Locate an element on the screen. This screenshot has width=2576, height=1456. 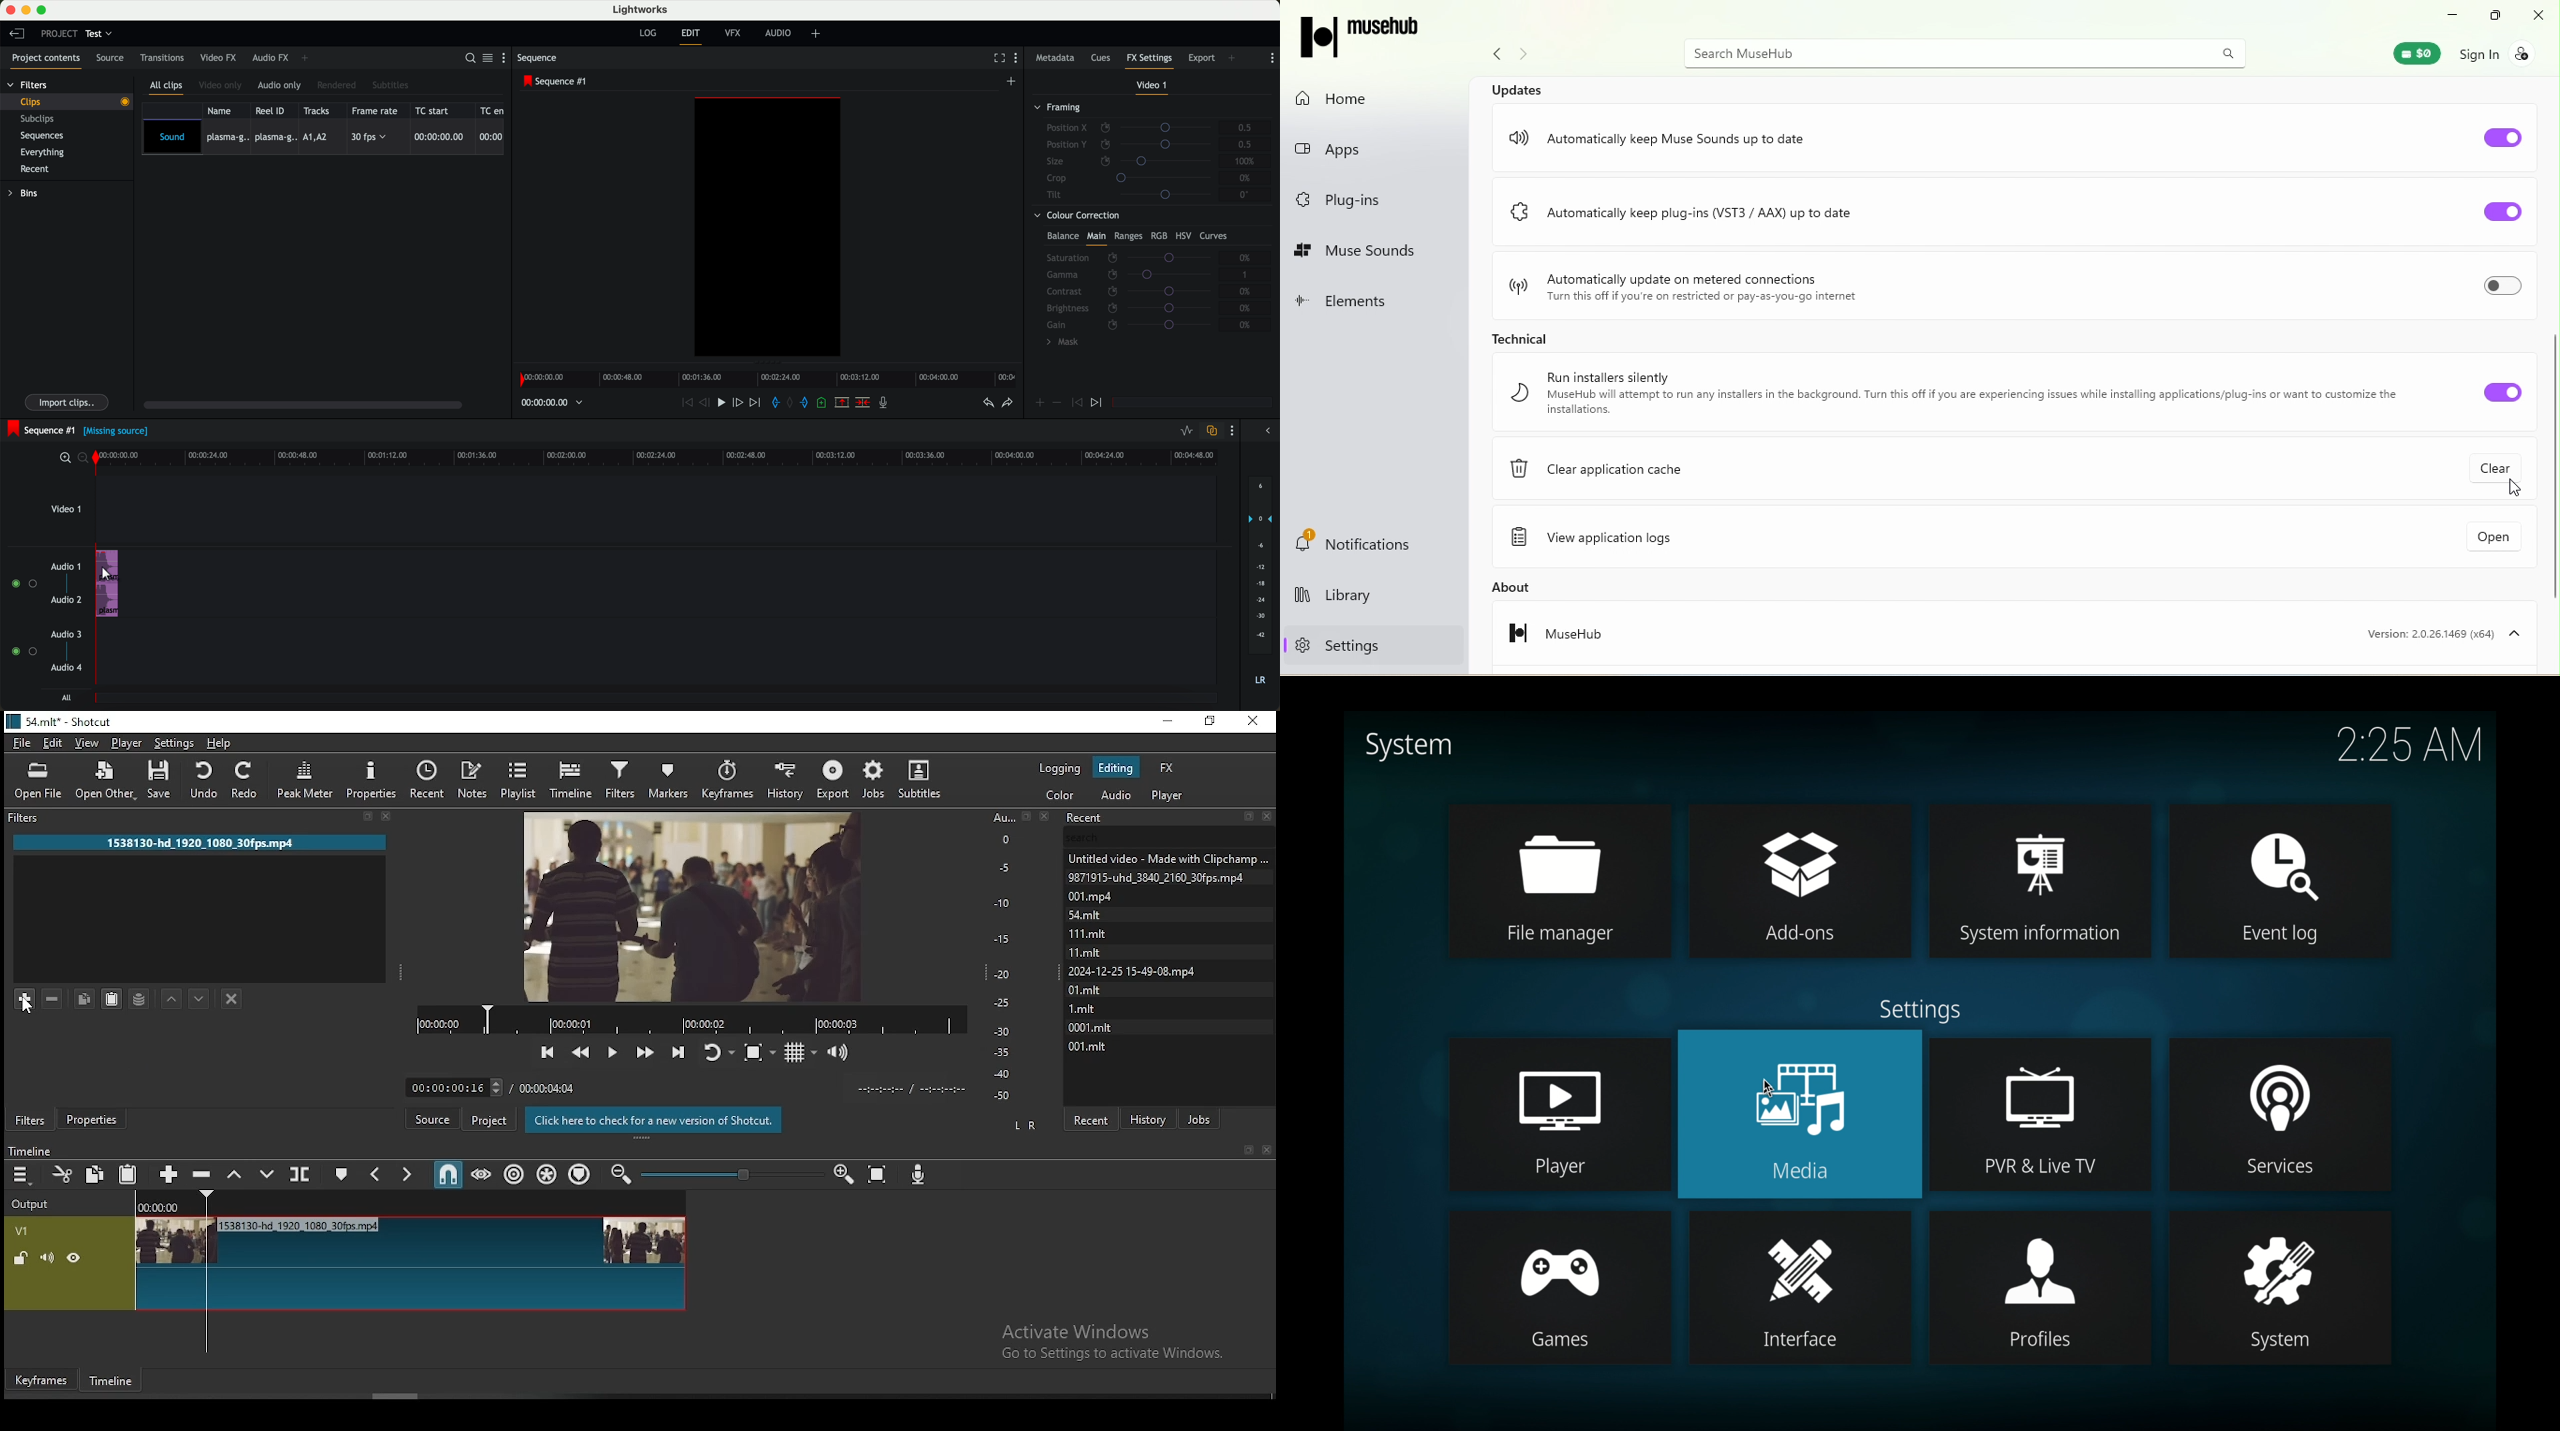
markers is located at coordinates (674, 777).